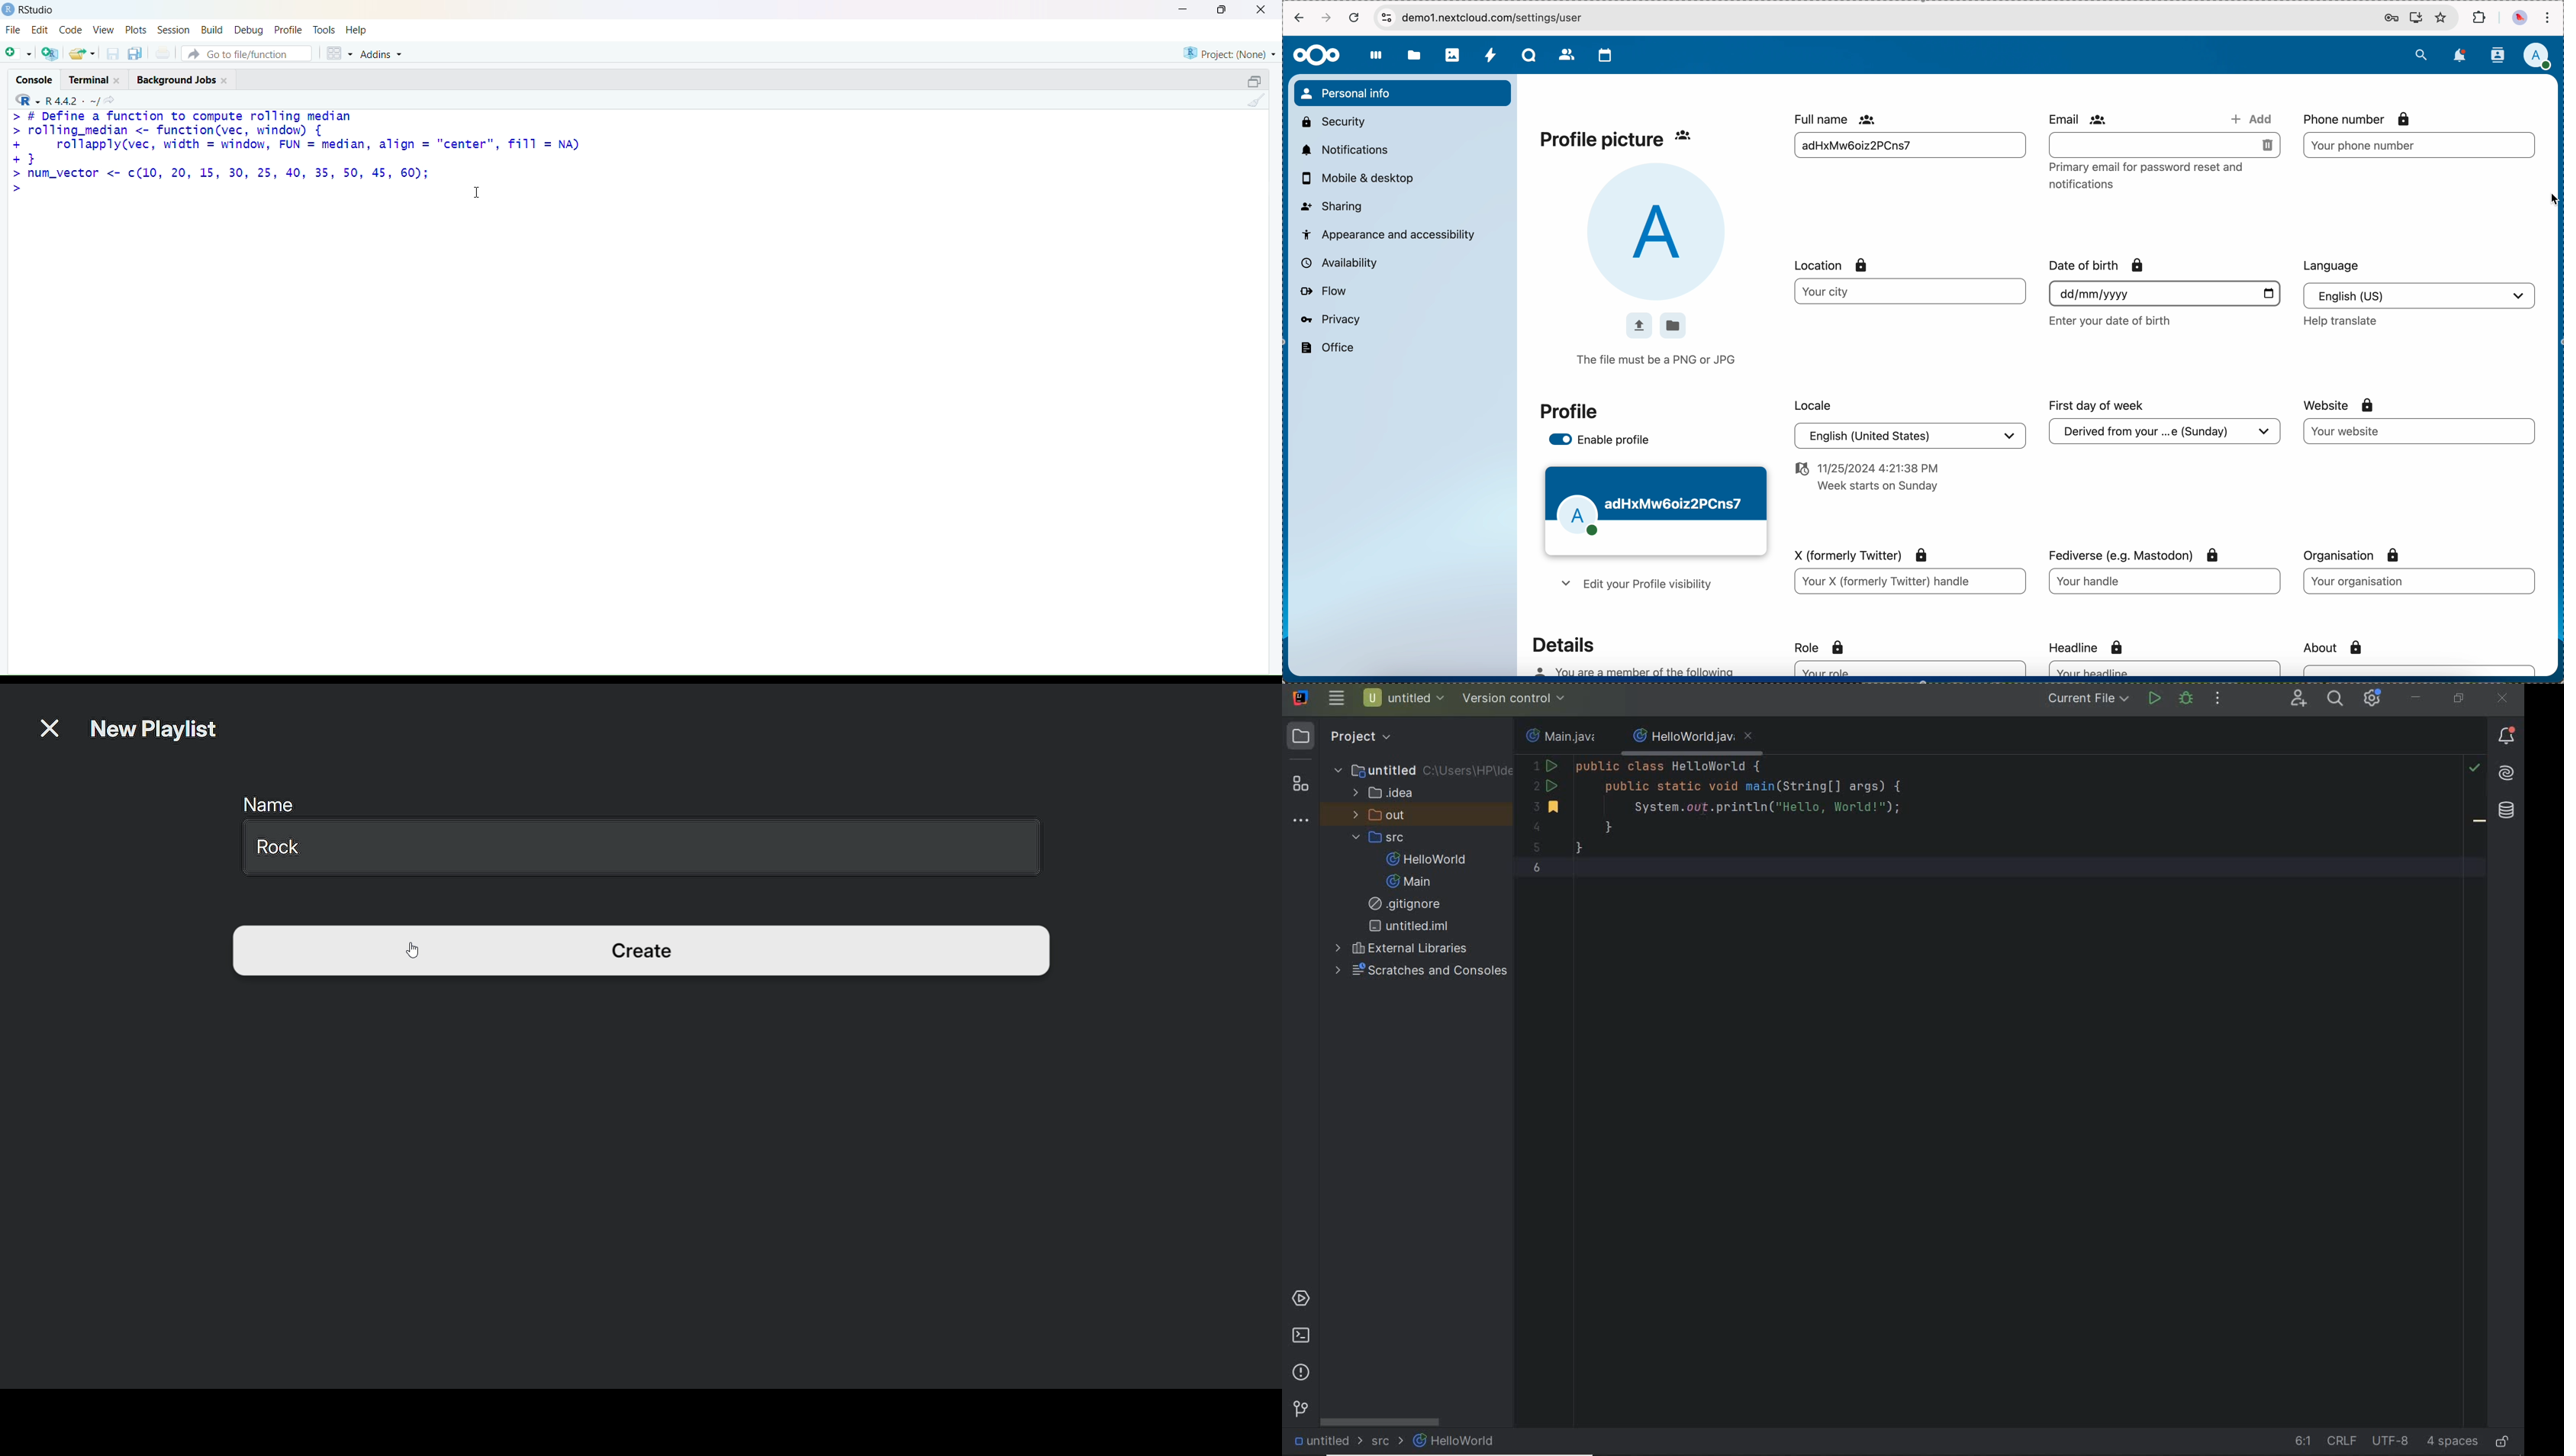  I want to click on image, so click(1660, 232).